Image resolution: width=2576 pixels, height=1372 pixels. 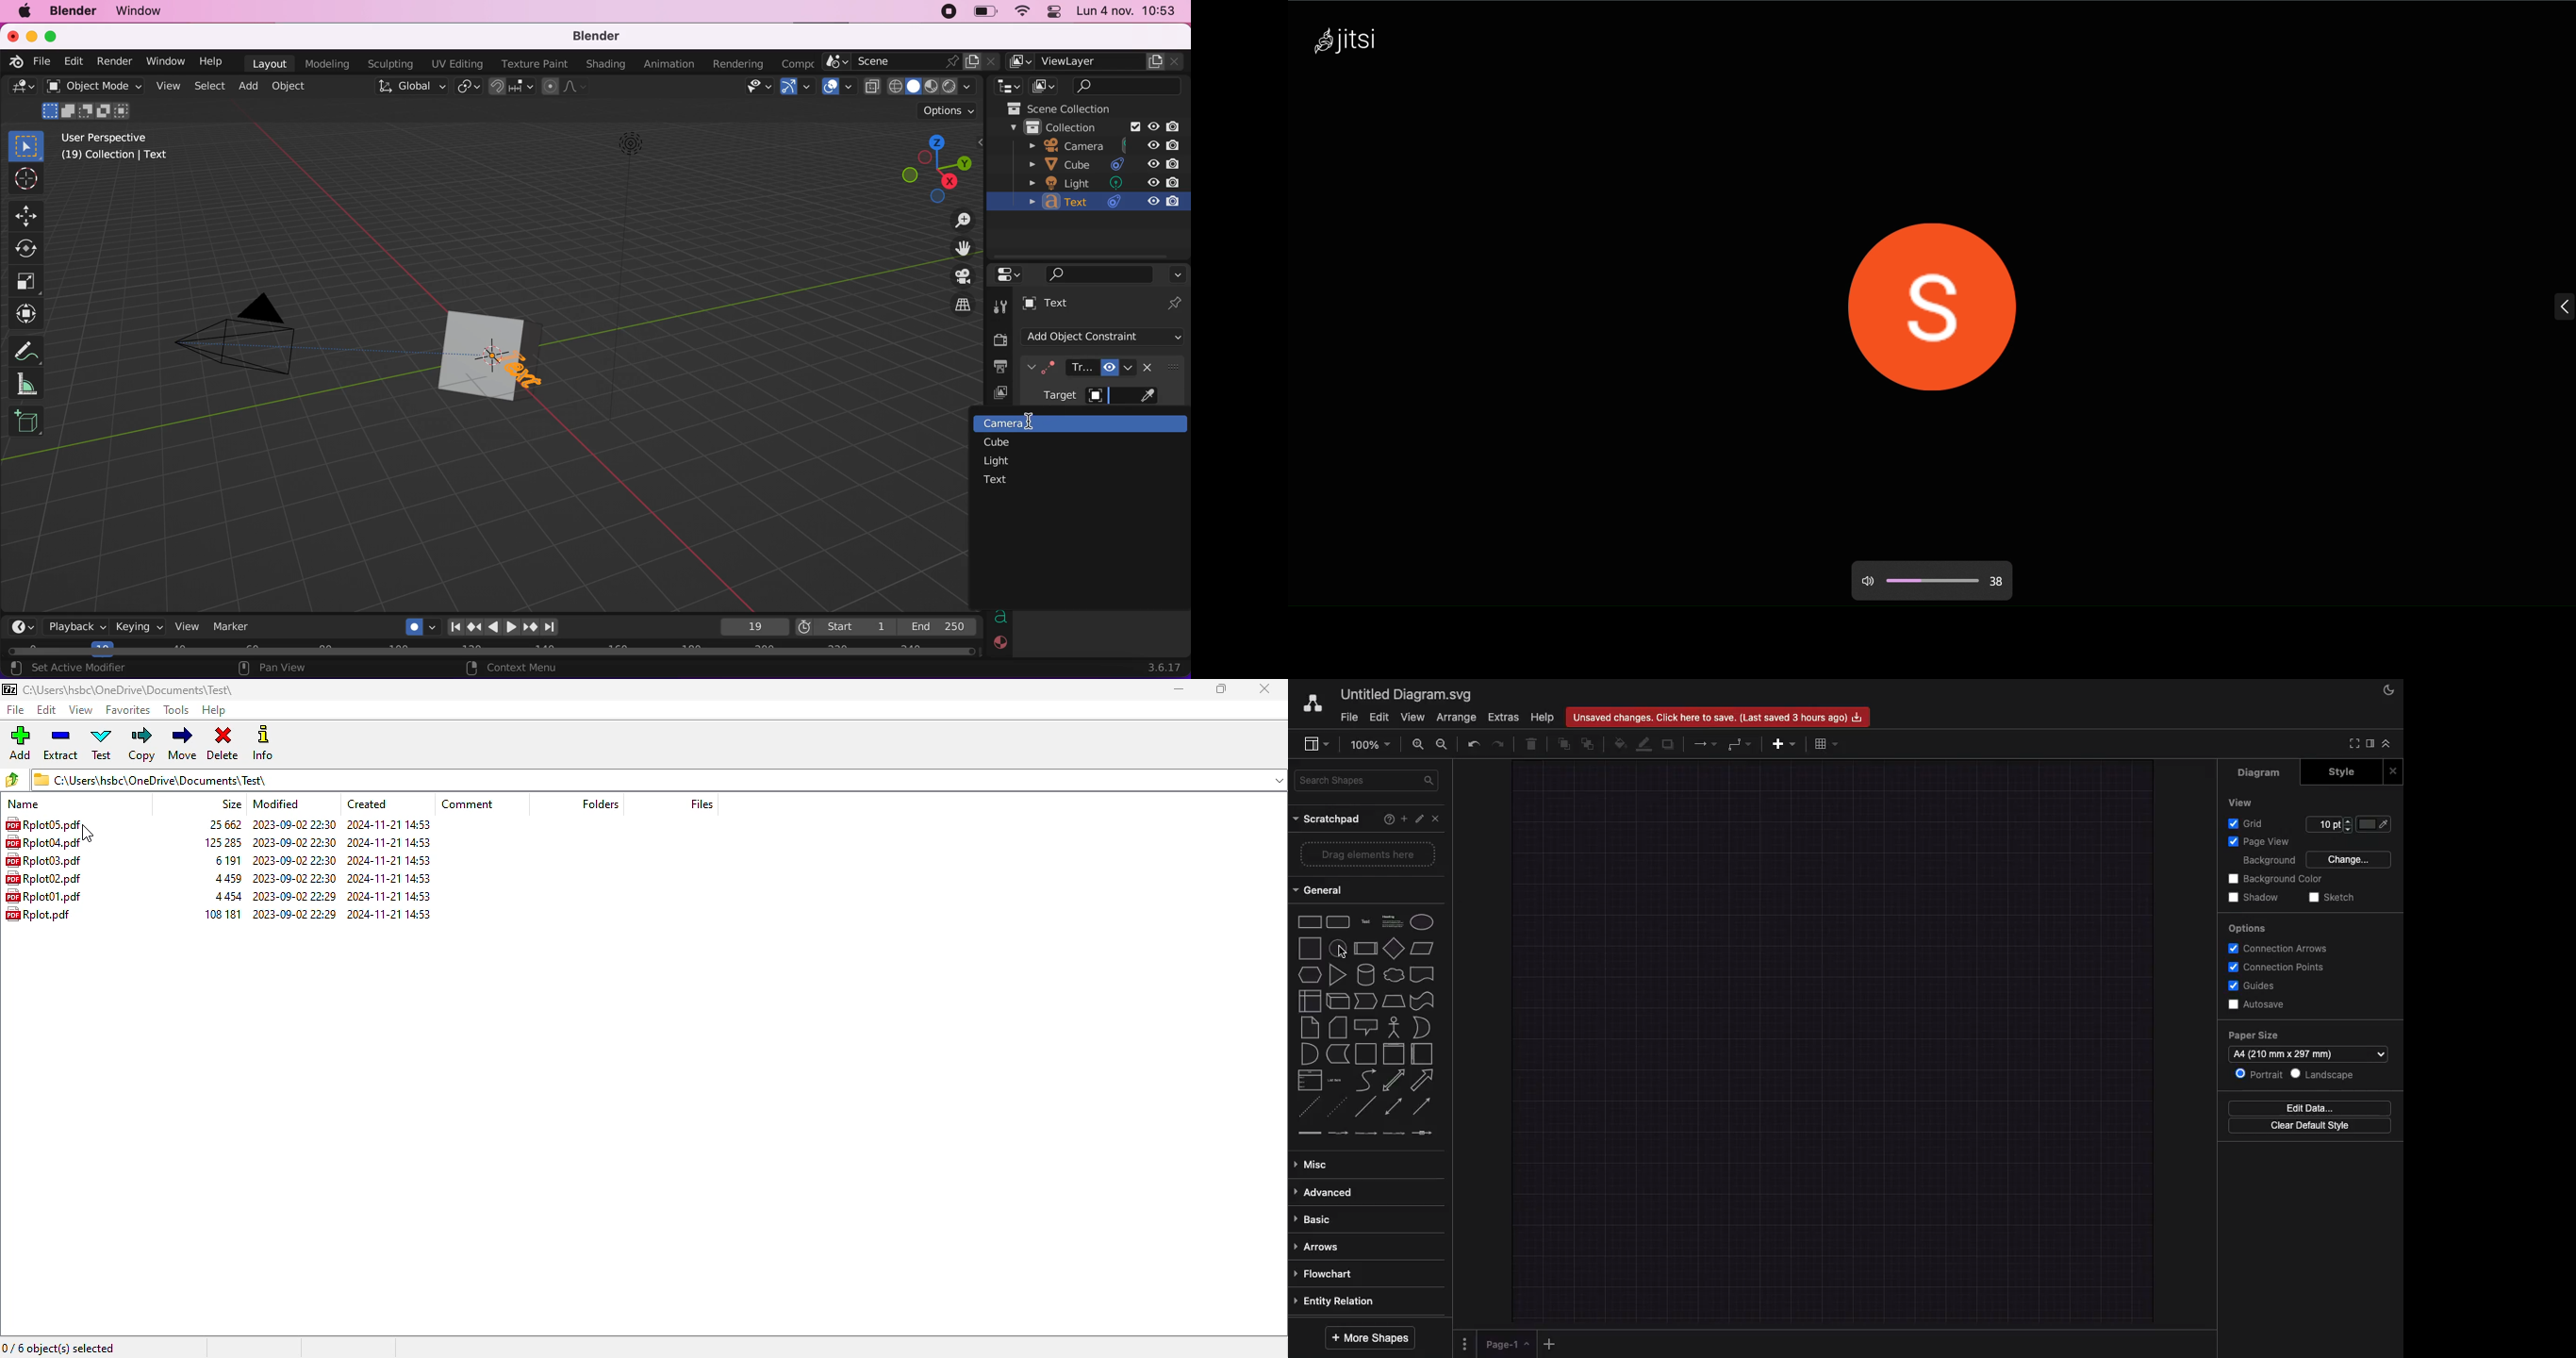 What do you see at coordinates (1542, 715) in the screenshot?
I see `Help` at bounding box center [1542, 715].